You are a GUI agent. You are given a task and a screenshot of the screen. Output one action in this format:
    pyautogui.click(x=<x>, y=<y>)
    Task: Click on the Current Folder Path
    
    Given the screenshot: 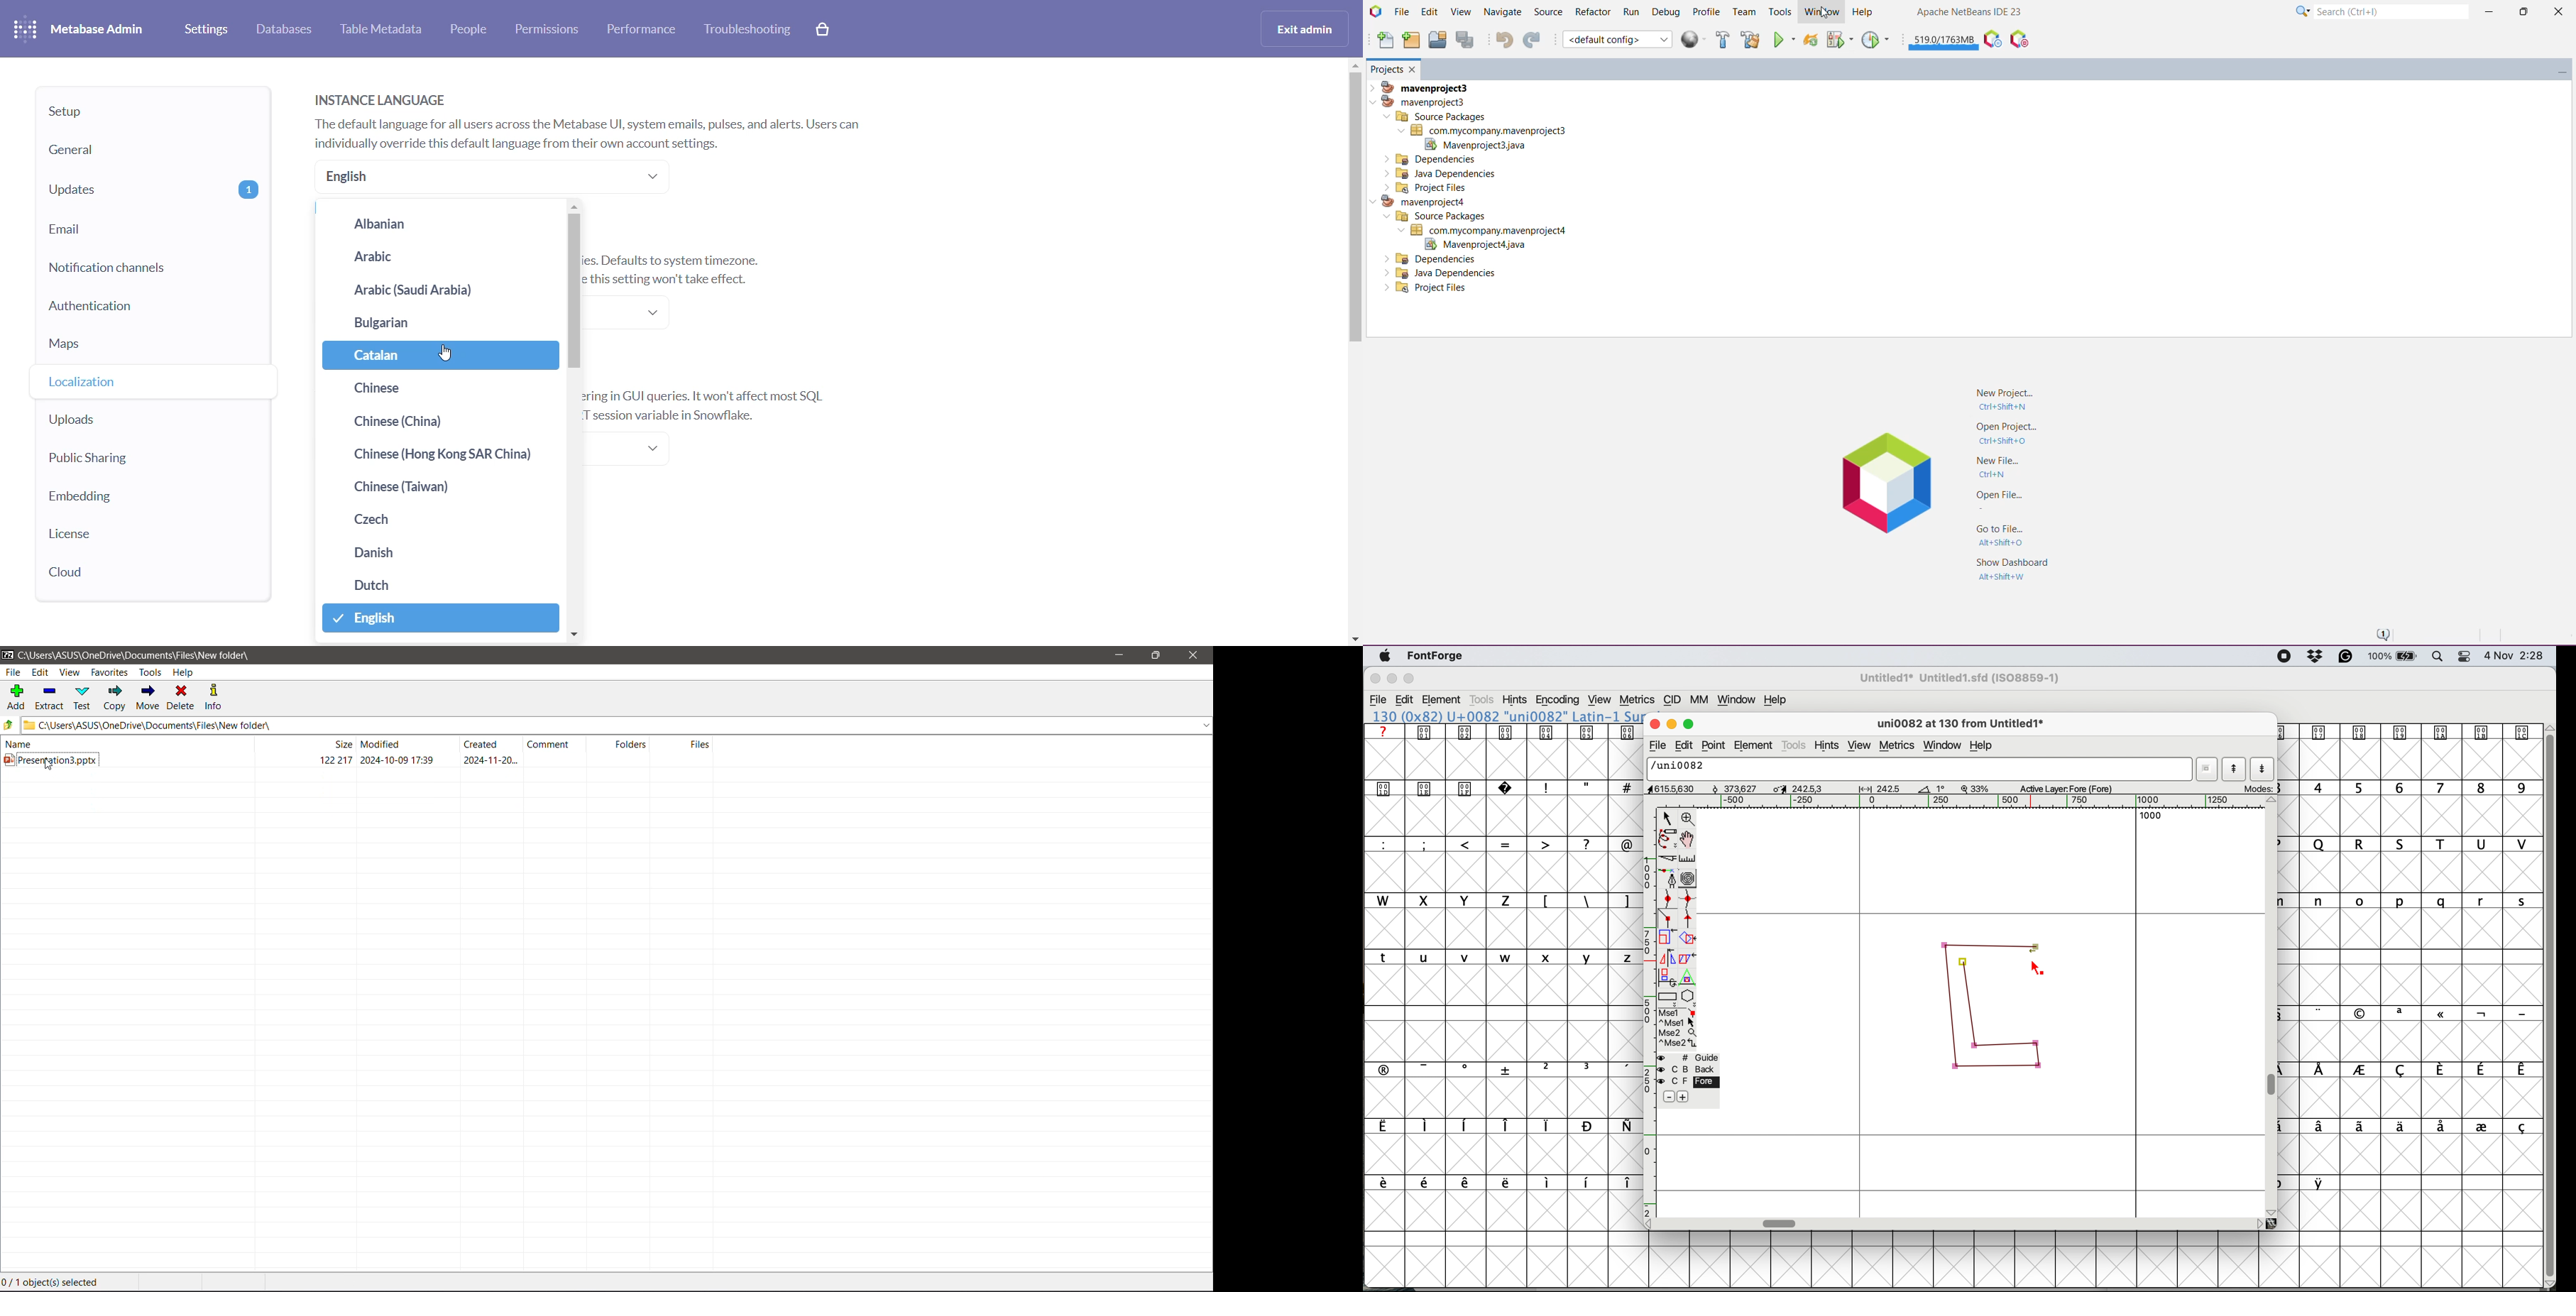 What is the action you would take?
    pyautogui.click(x=134, y=654)
    